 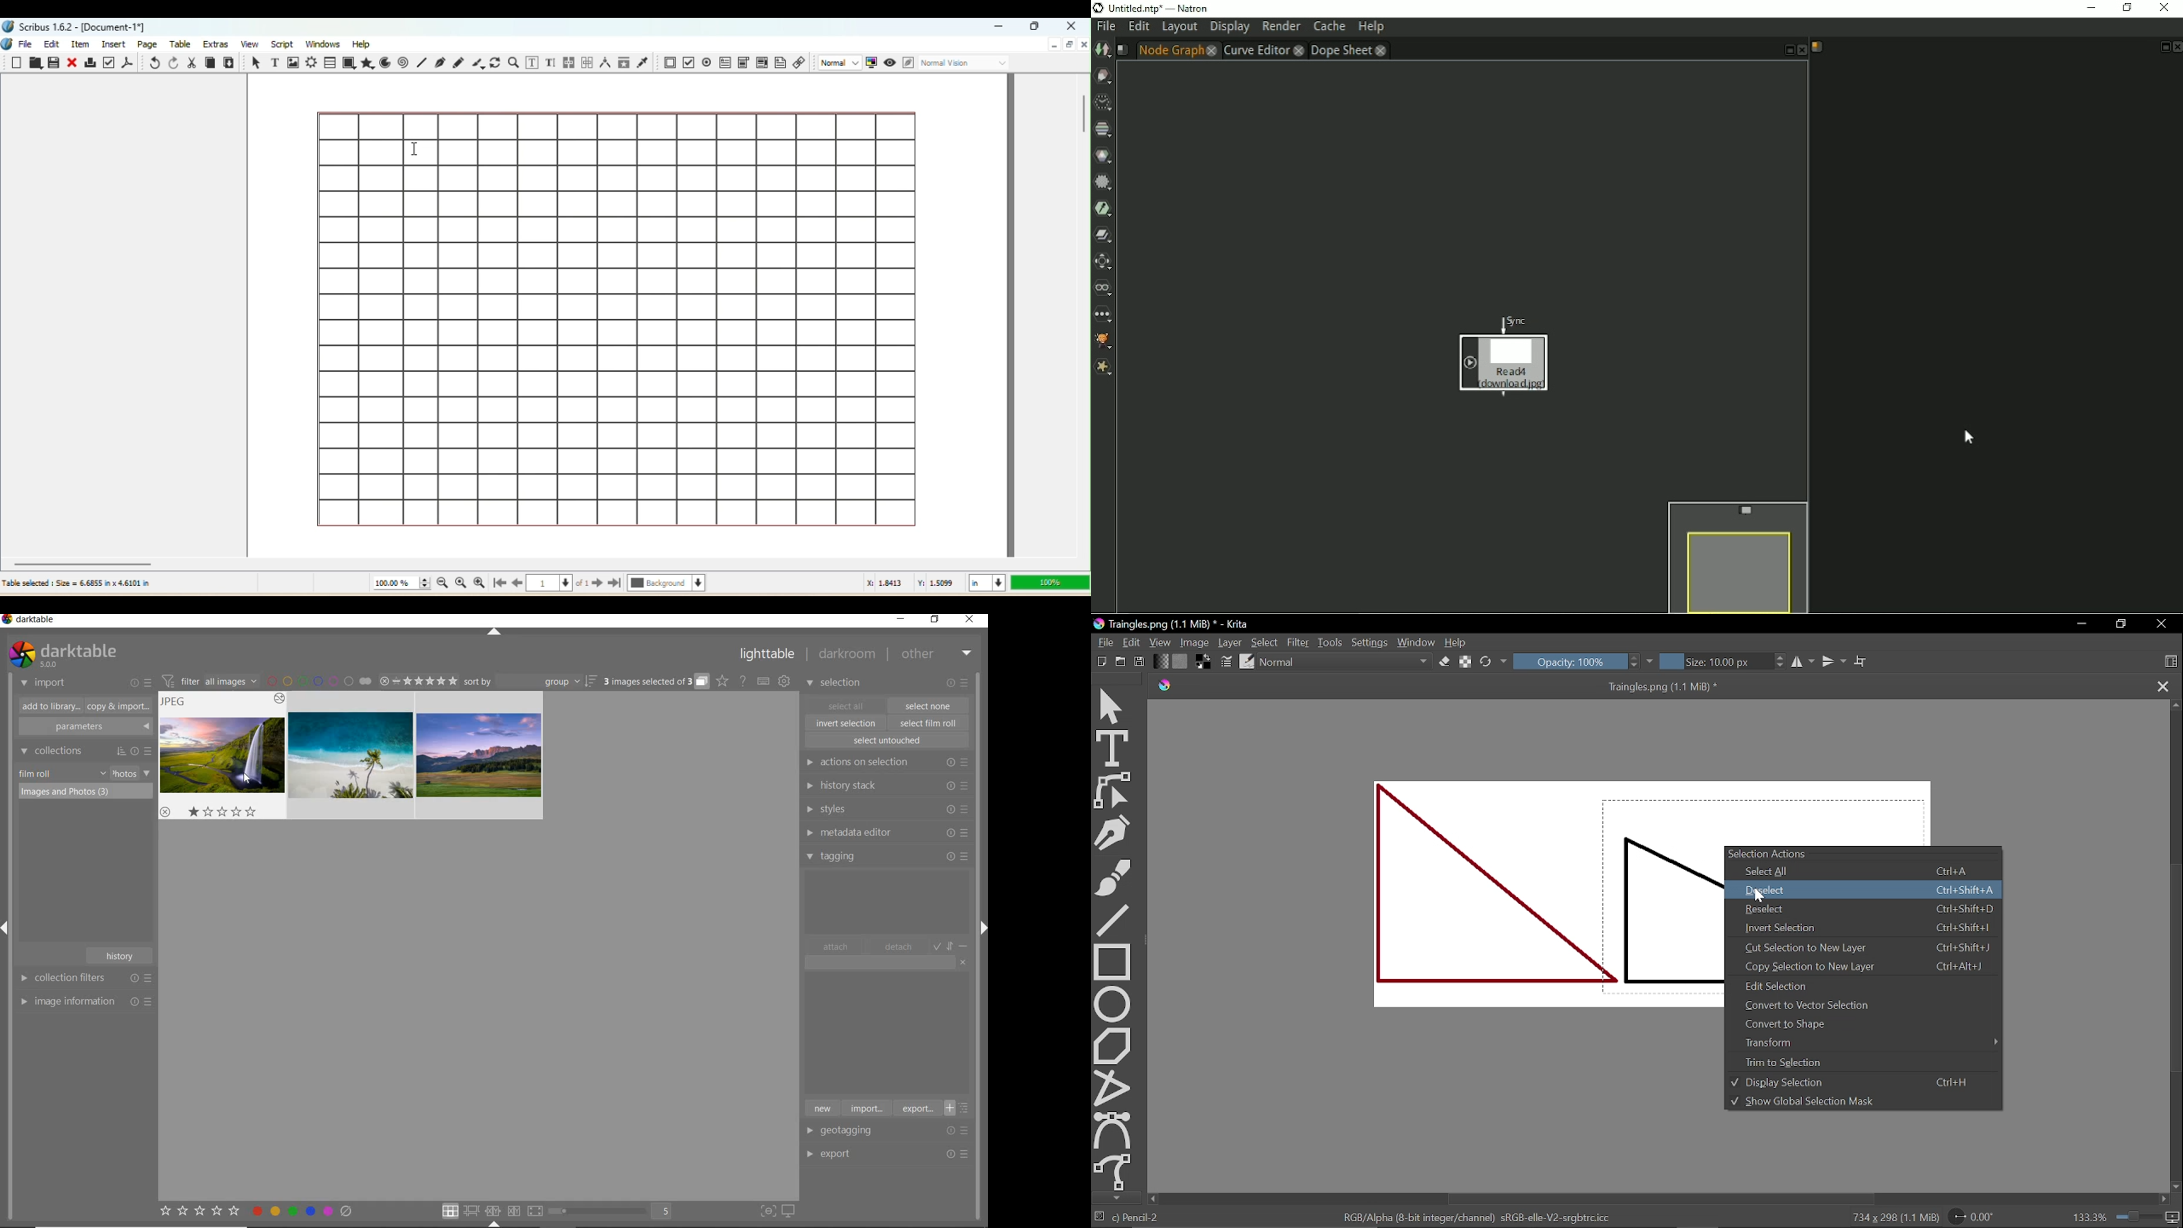 What do you see at coordinates (1858, 1006) in the screenshot?
I see `Connect to vector selection` at bounding box center [1858, 1006].